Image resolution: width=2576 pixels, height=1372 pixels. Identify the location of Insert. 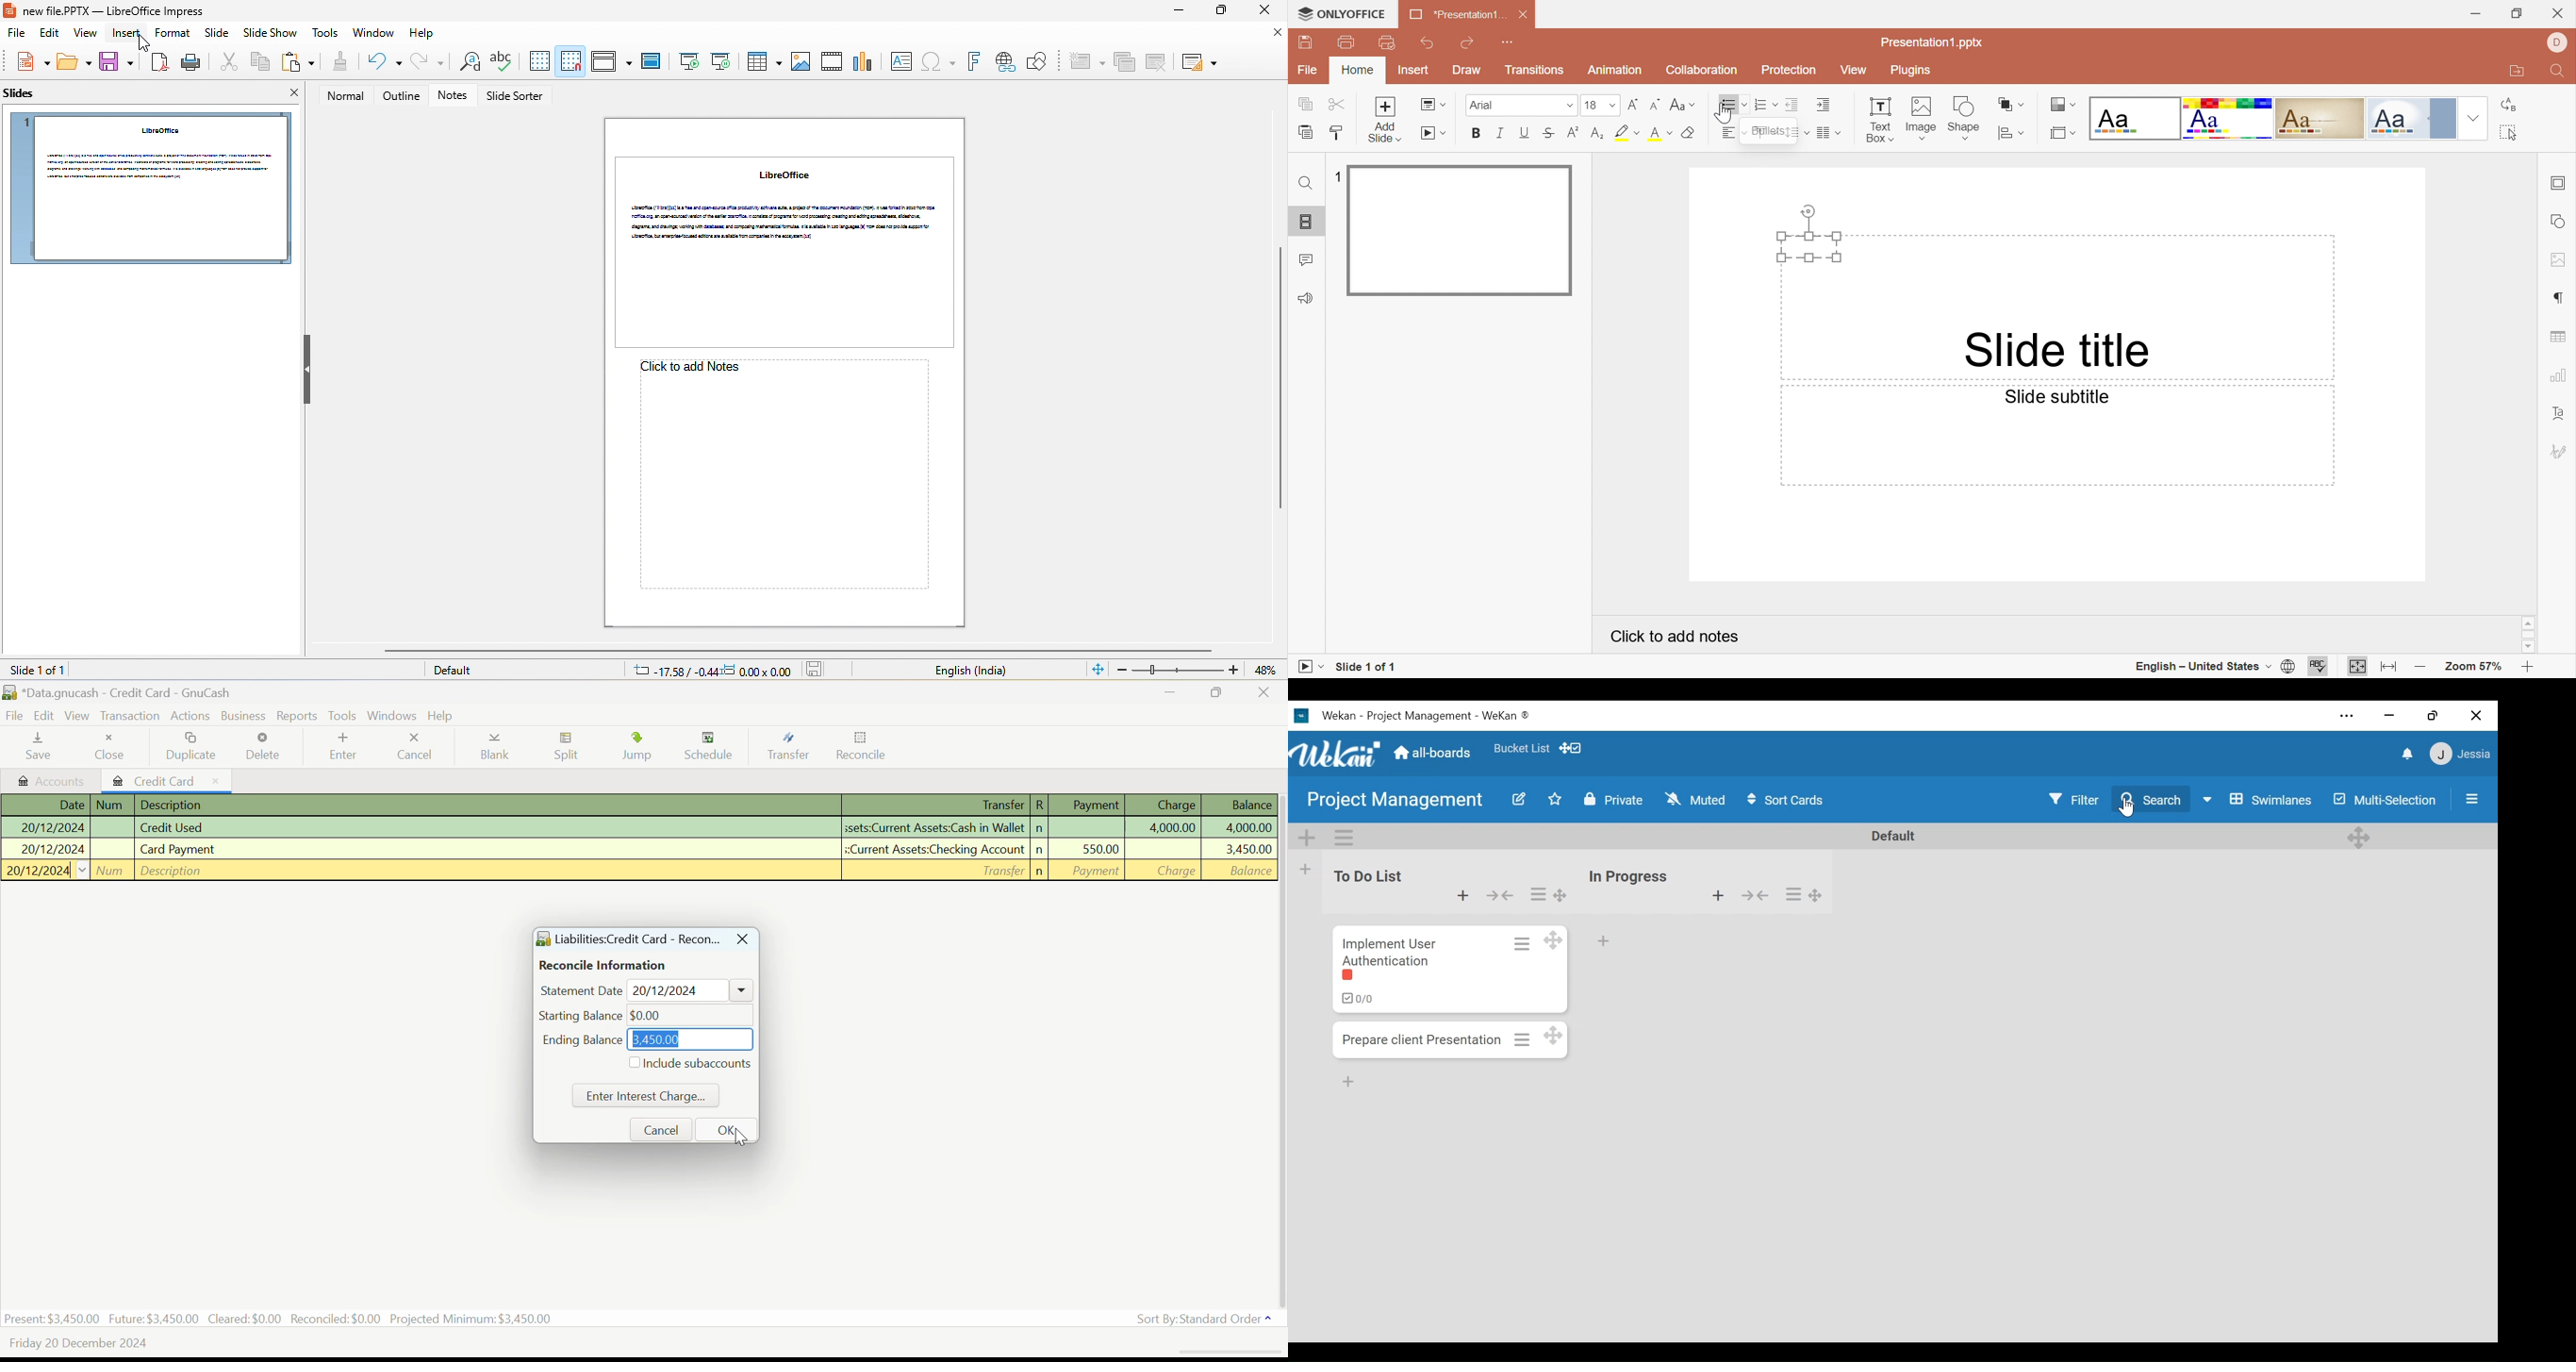
(1415, 71).